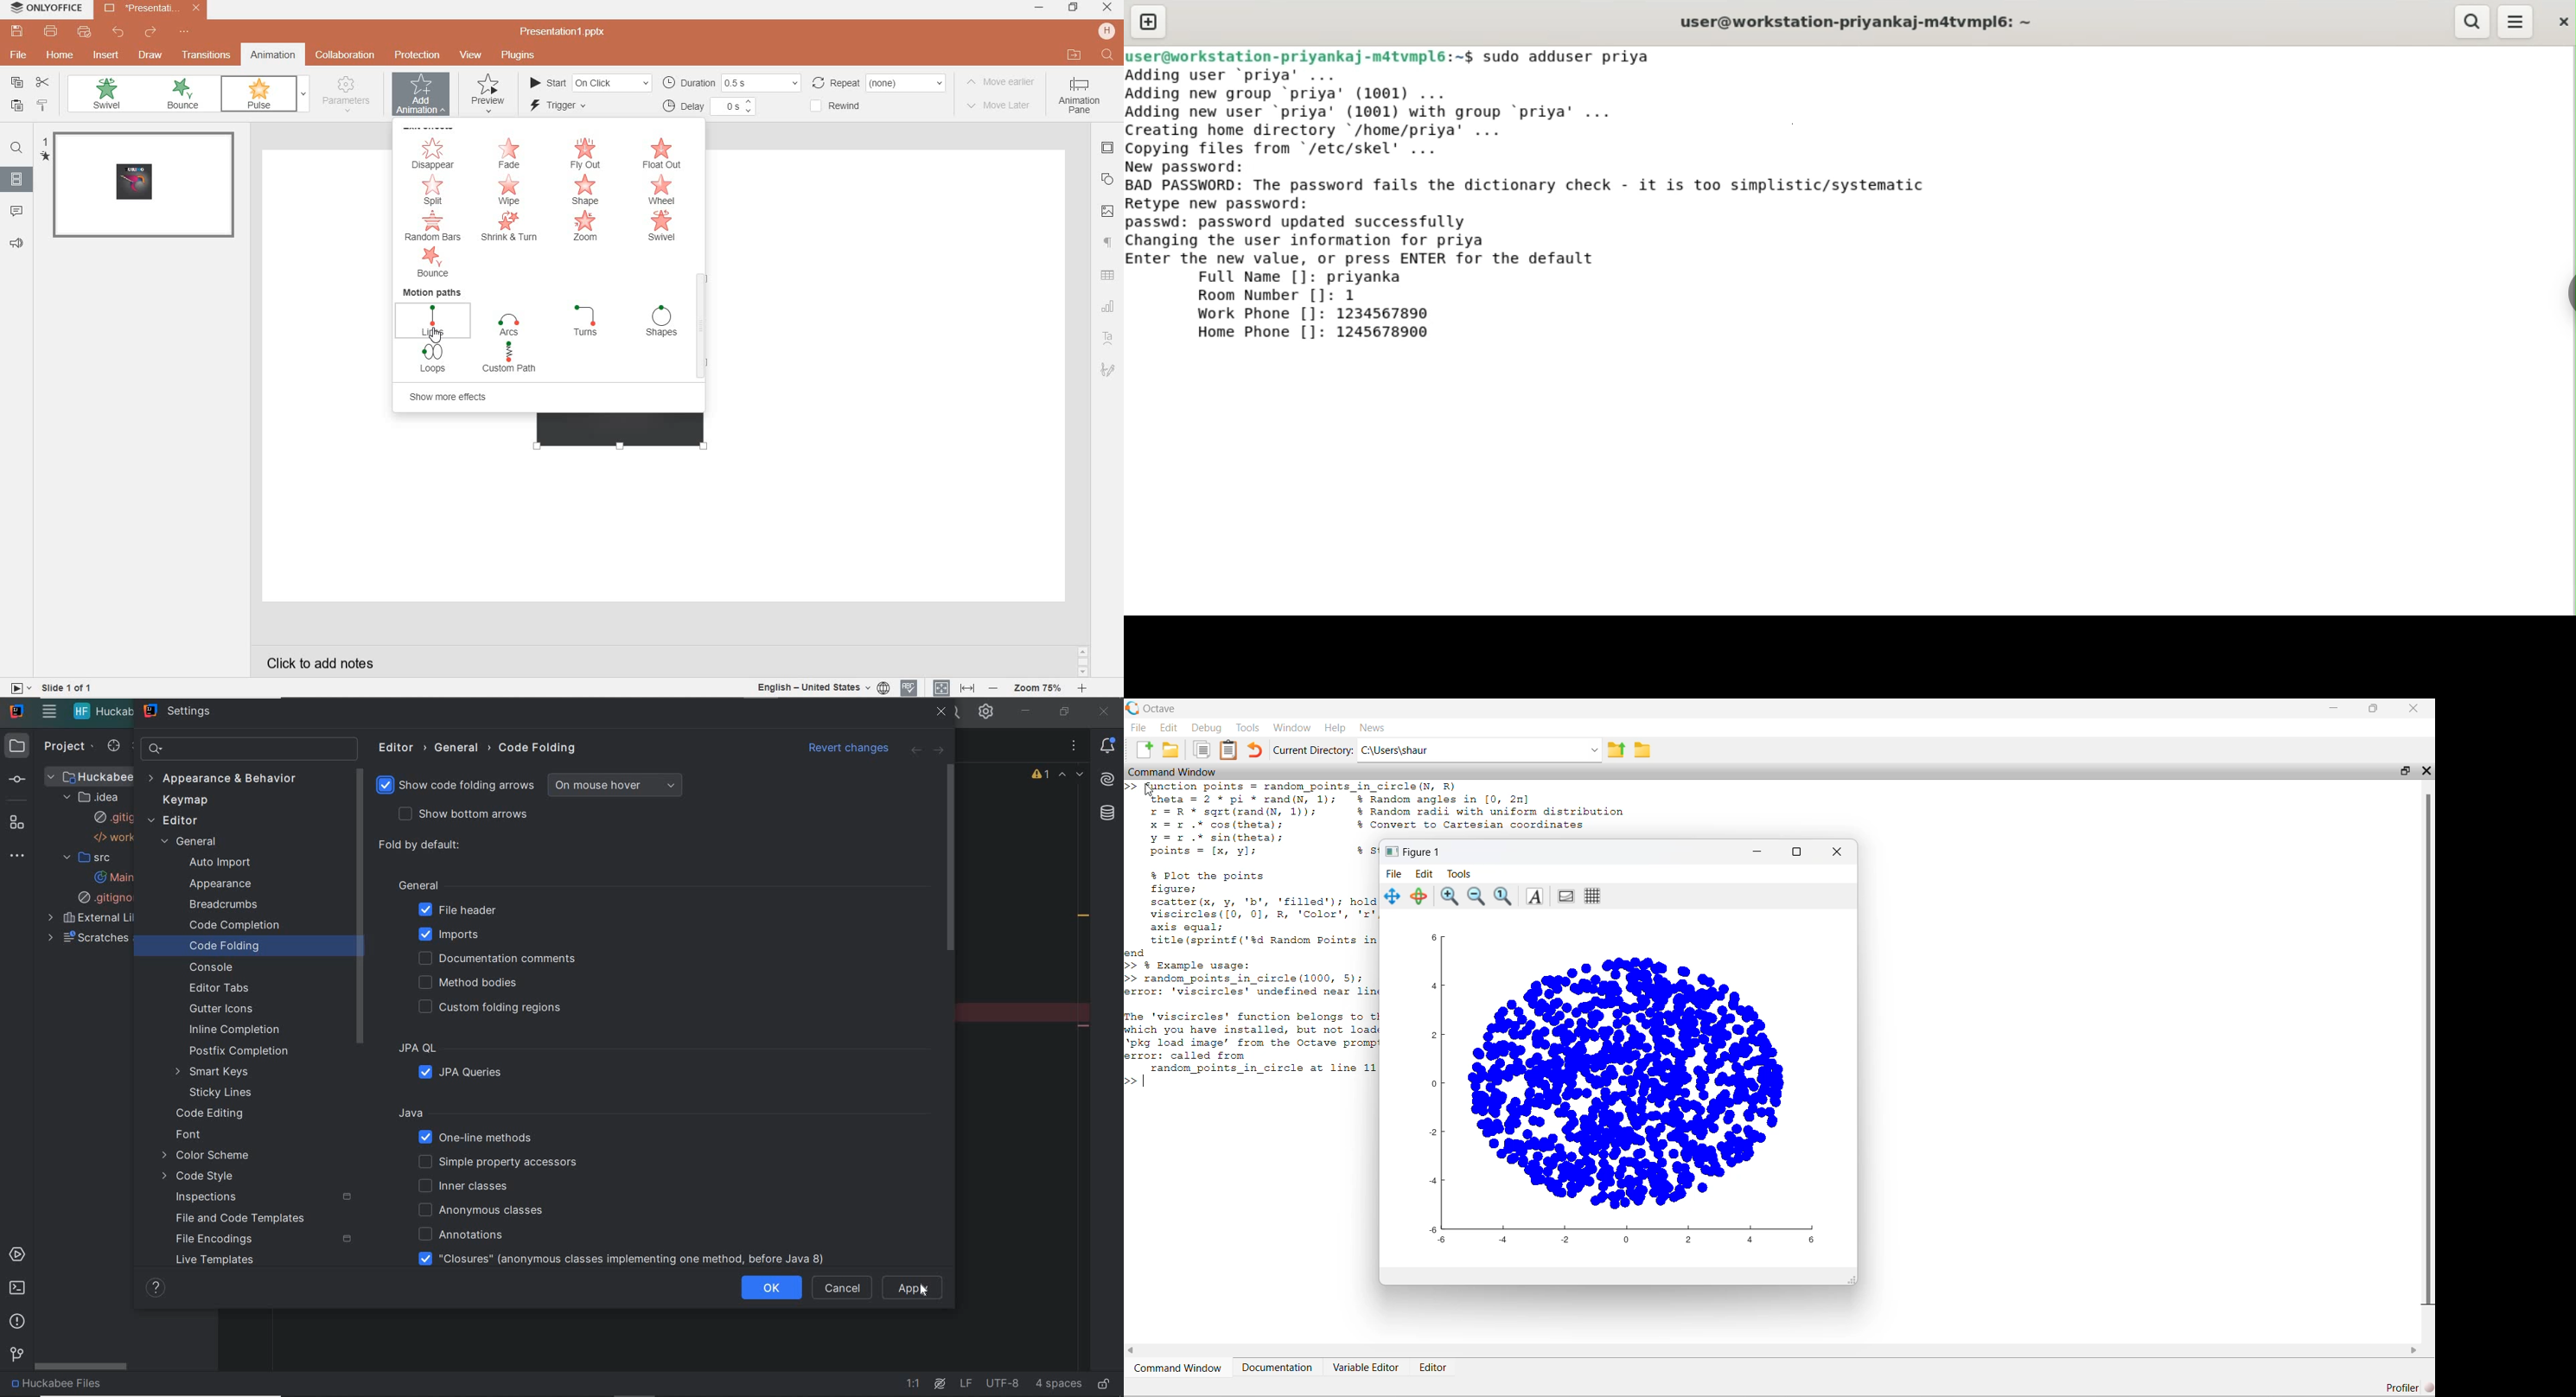 The width and height of the screenshot is (2576, 1400). What do you see at coordinates (999, 82) in the screenshot?
I see `move earlier` at bounding box center [999, 82].